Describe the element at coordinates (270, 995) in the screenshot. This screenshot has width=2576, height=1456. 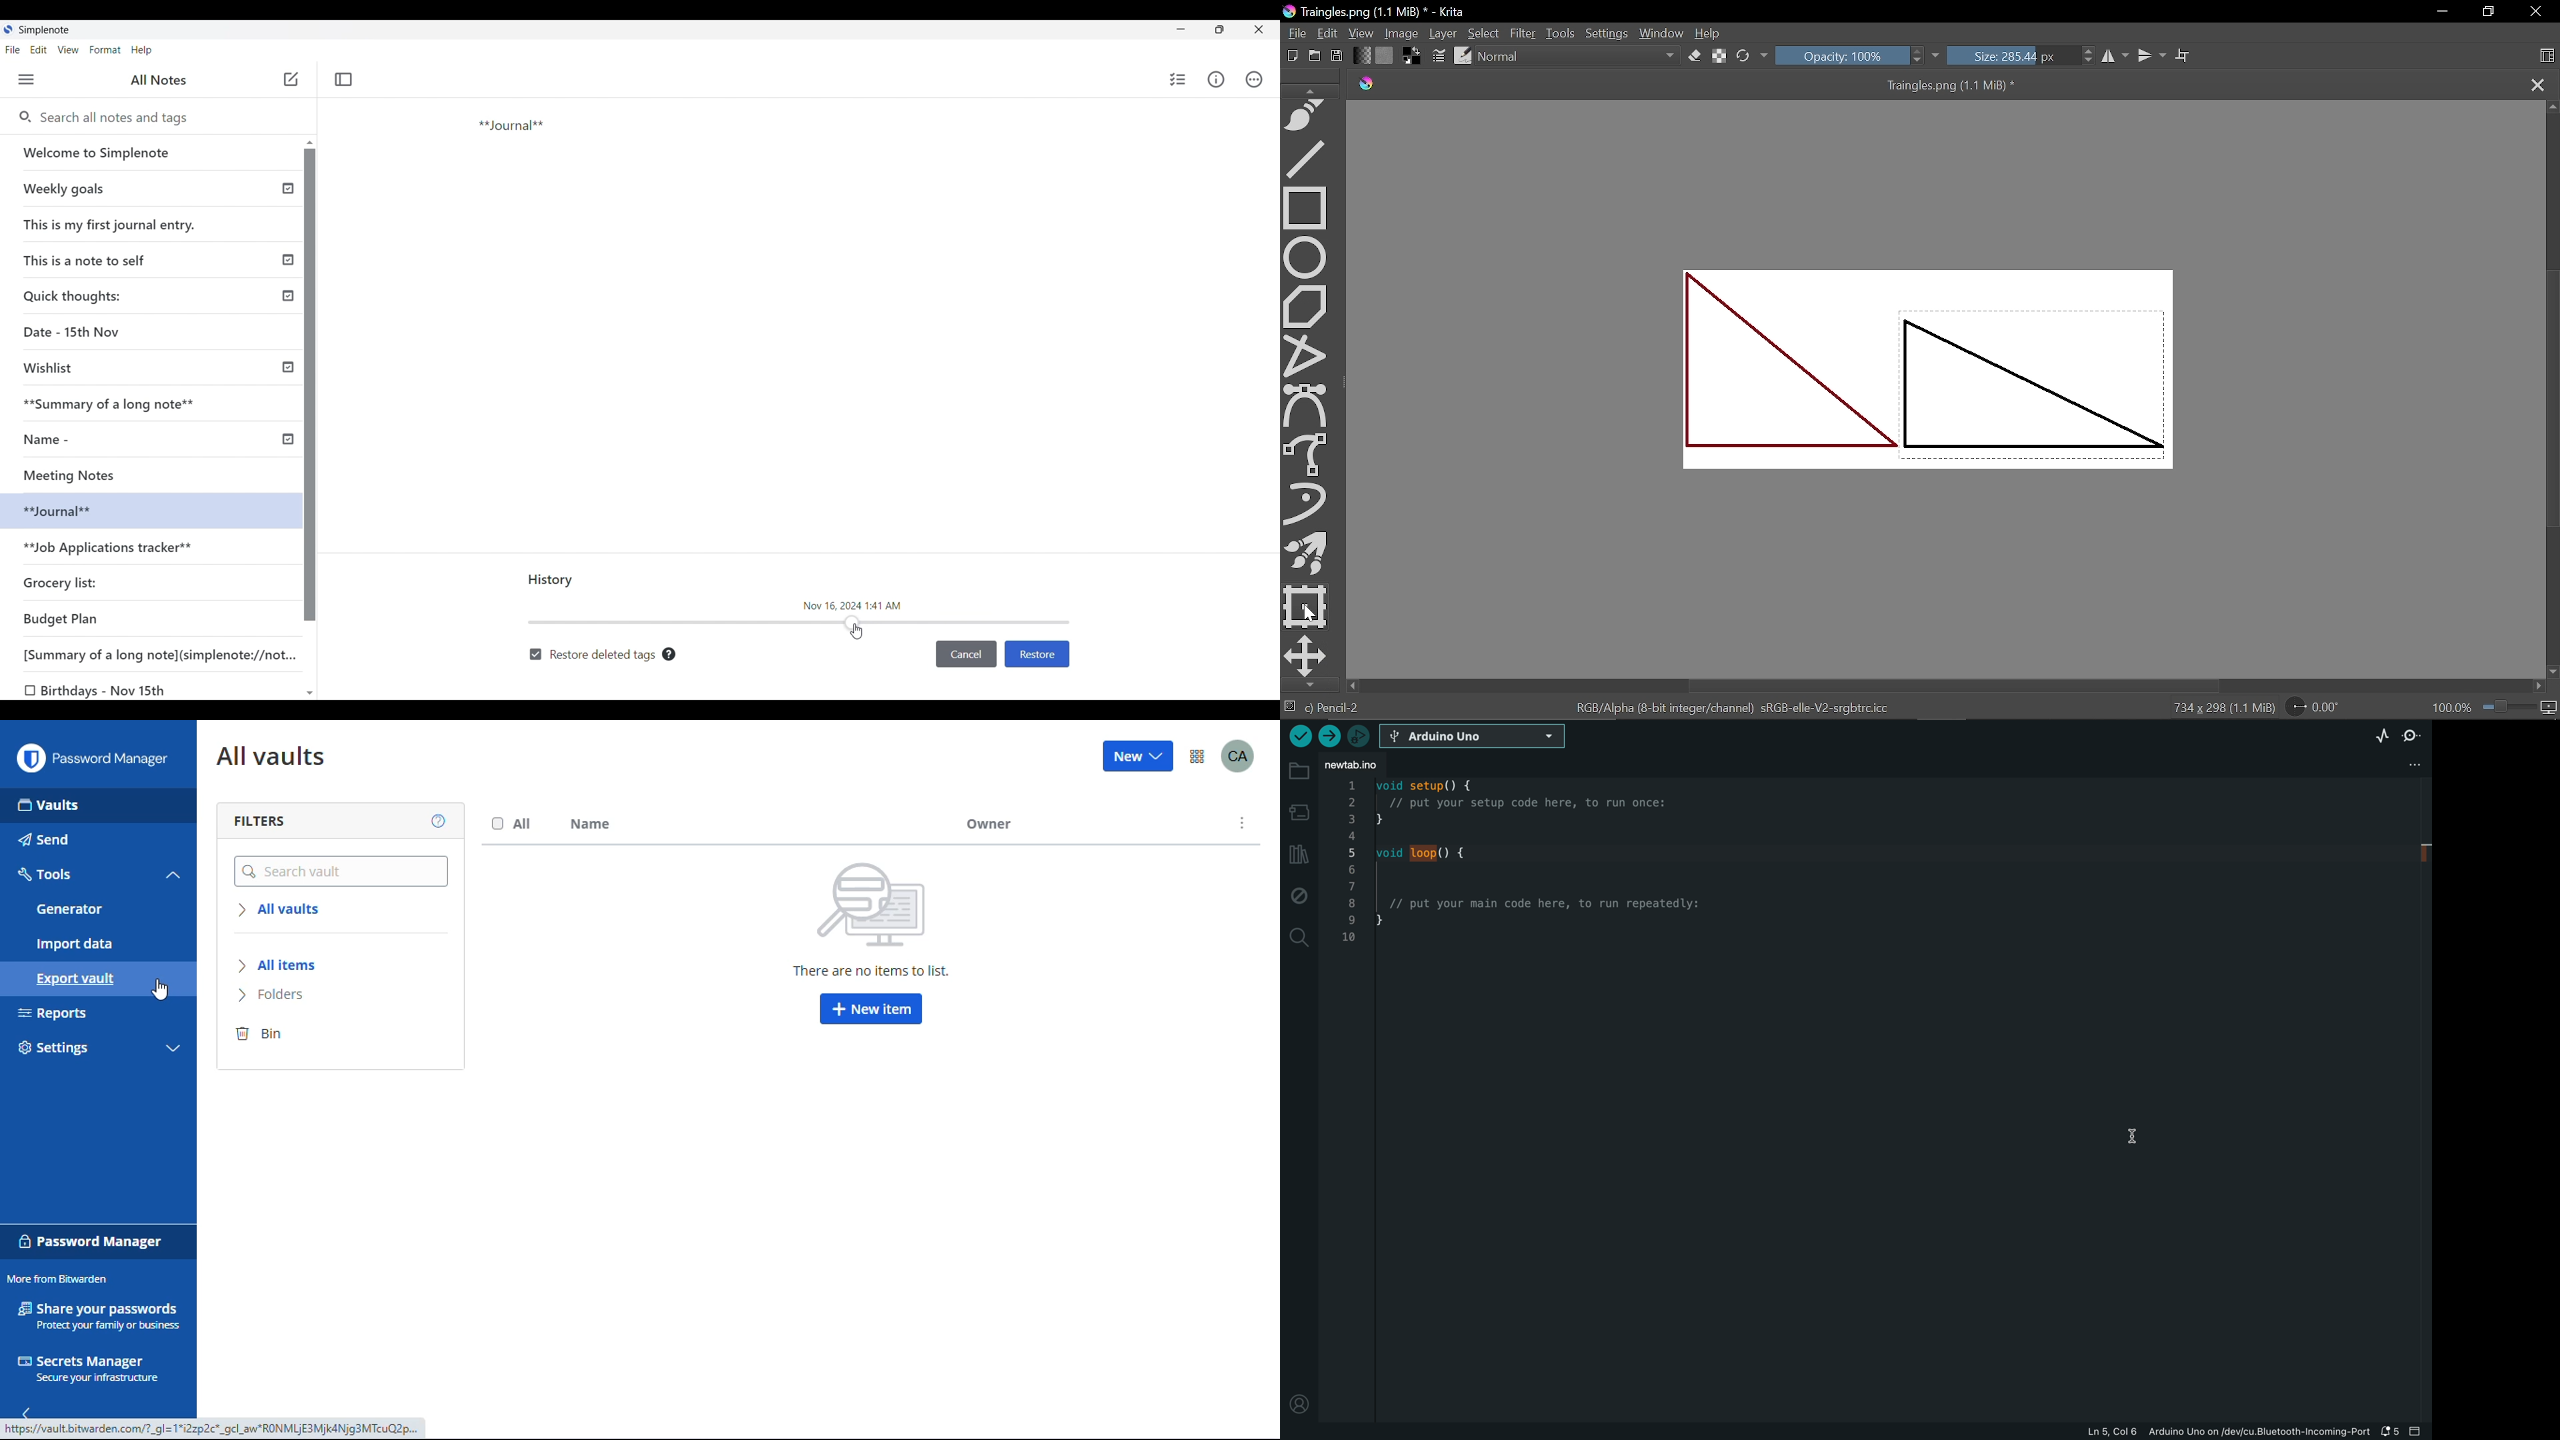
I see `folders` at that location.